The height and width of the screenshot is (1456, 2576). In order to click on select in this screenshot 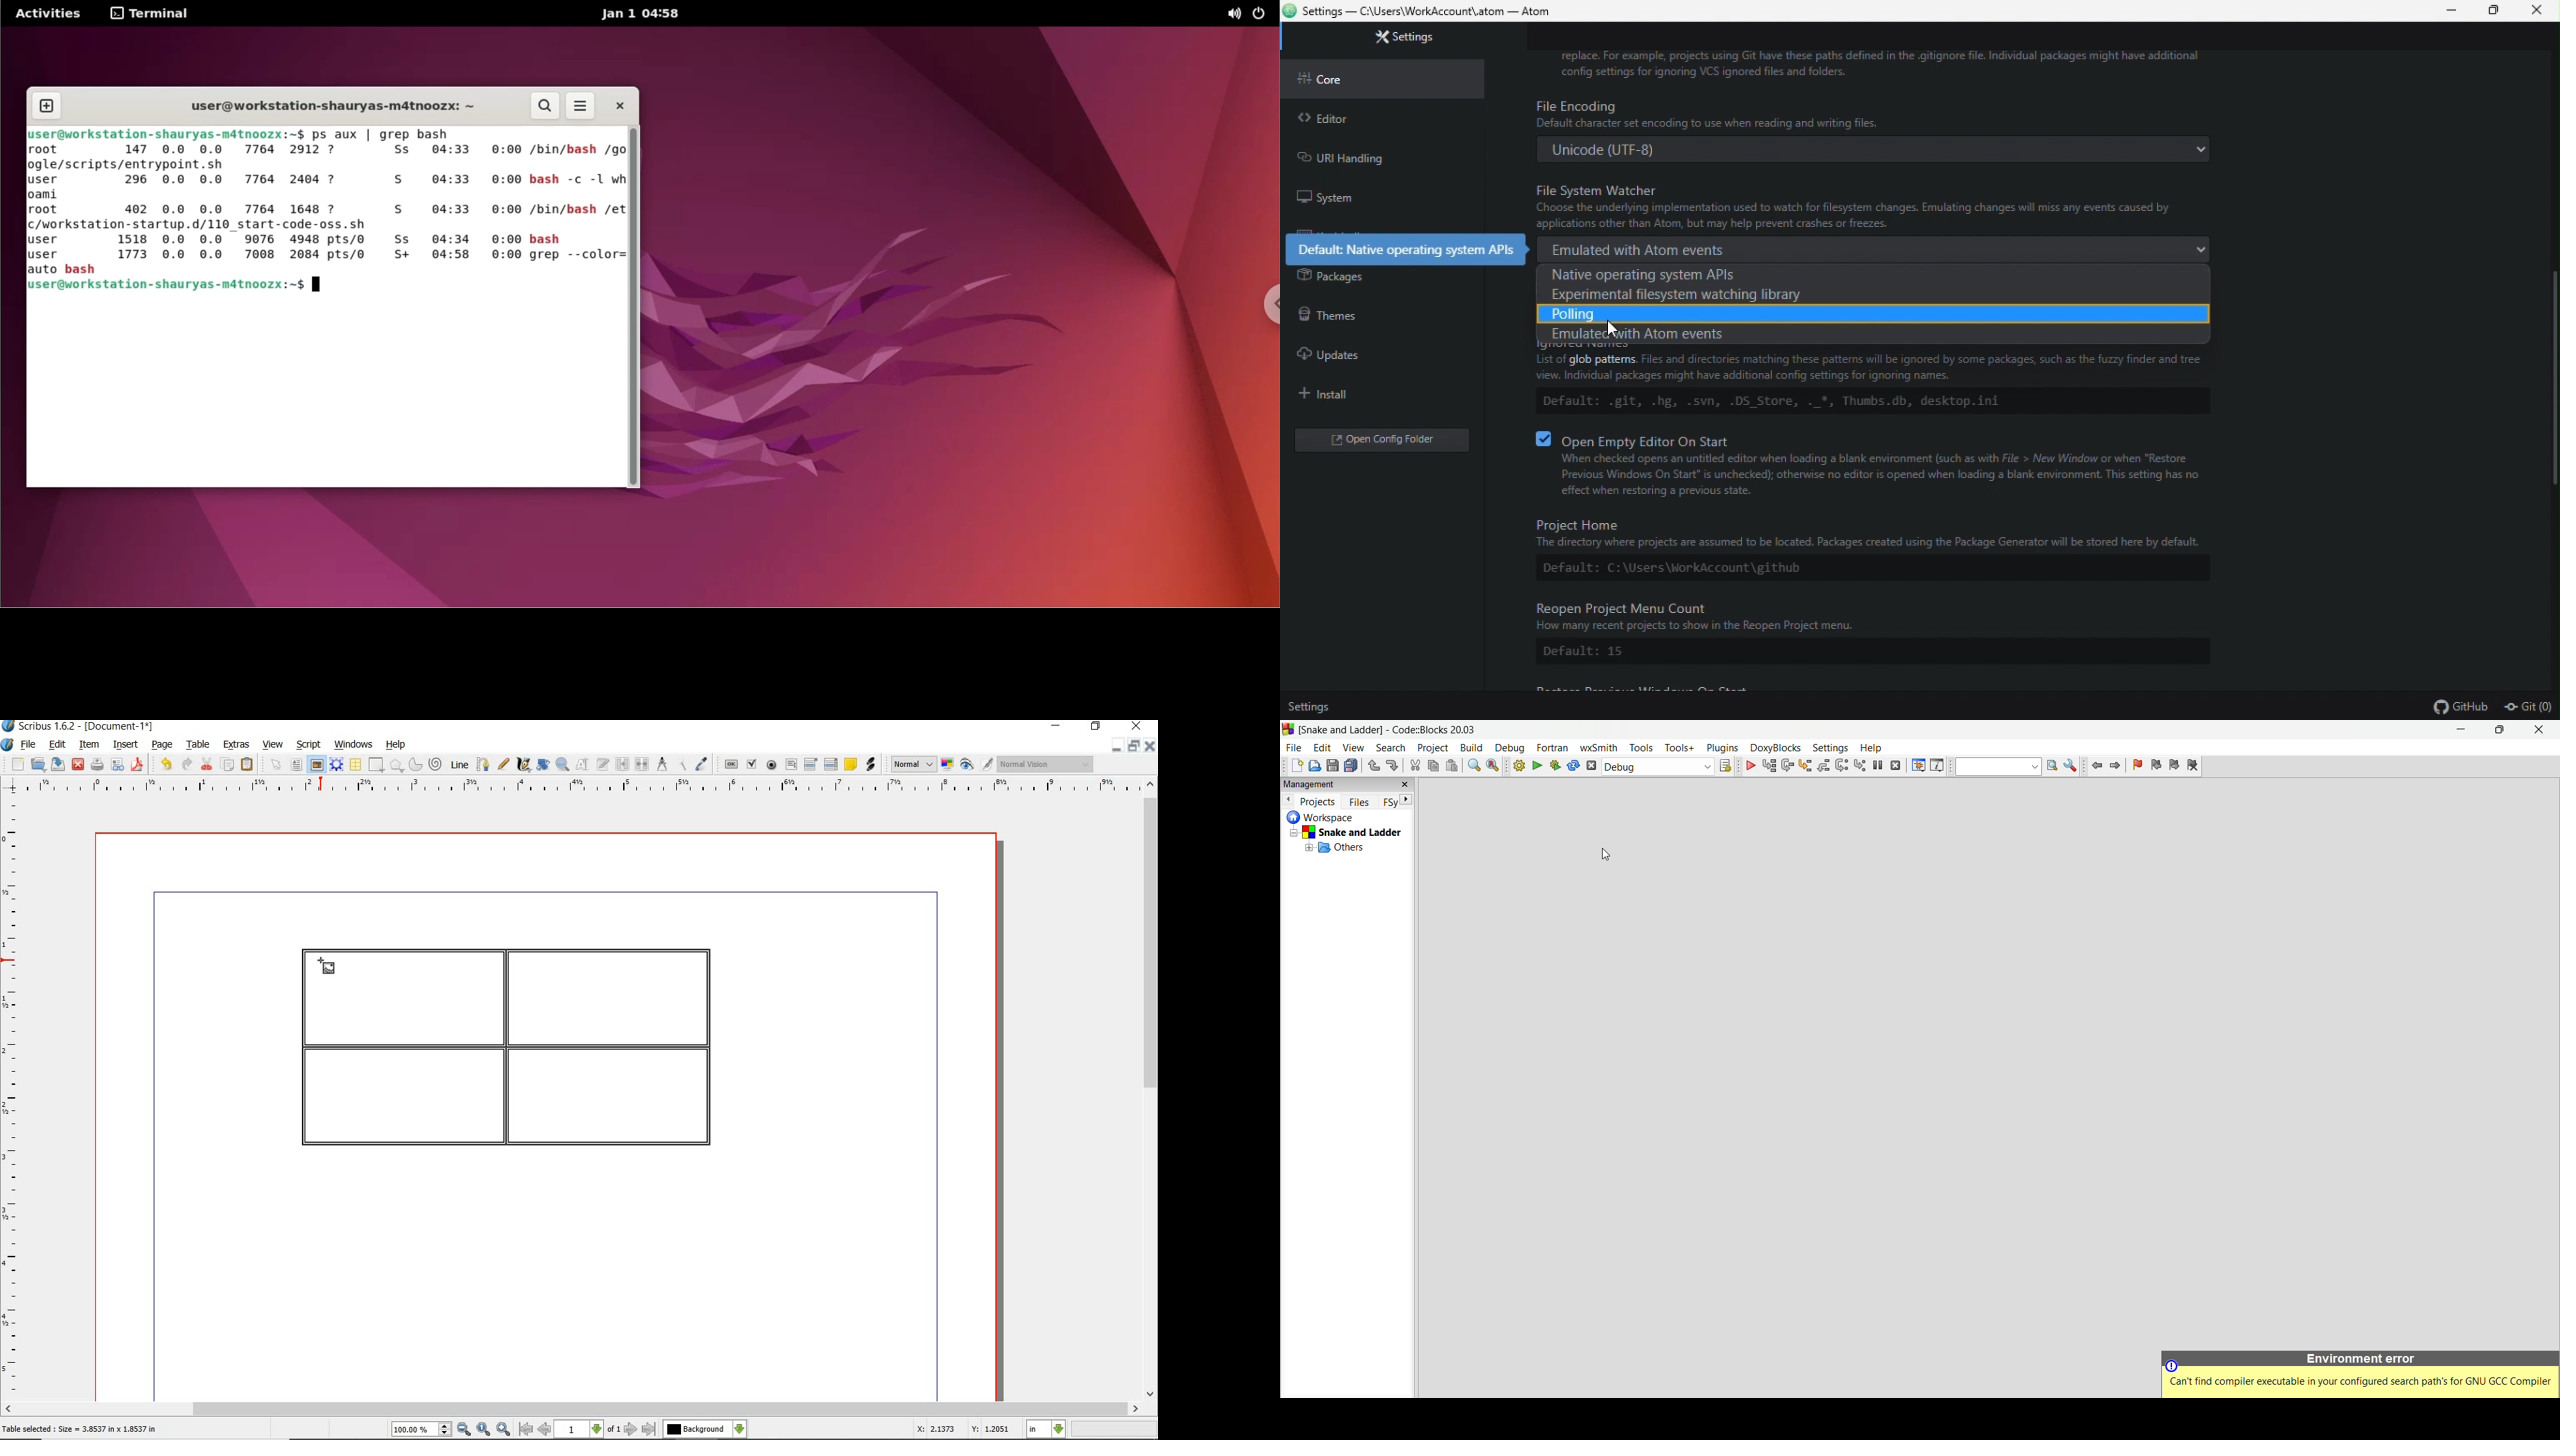, I will do `click(279, 768)`.